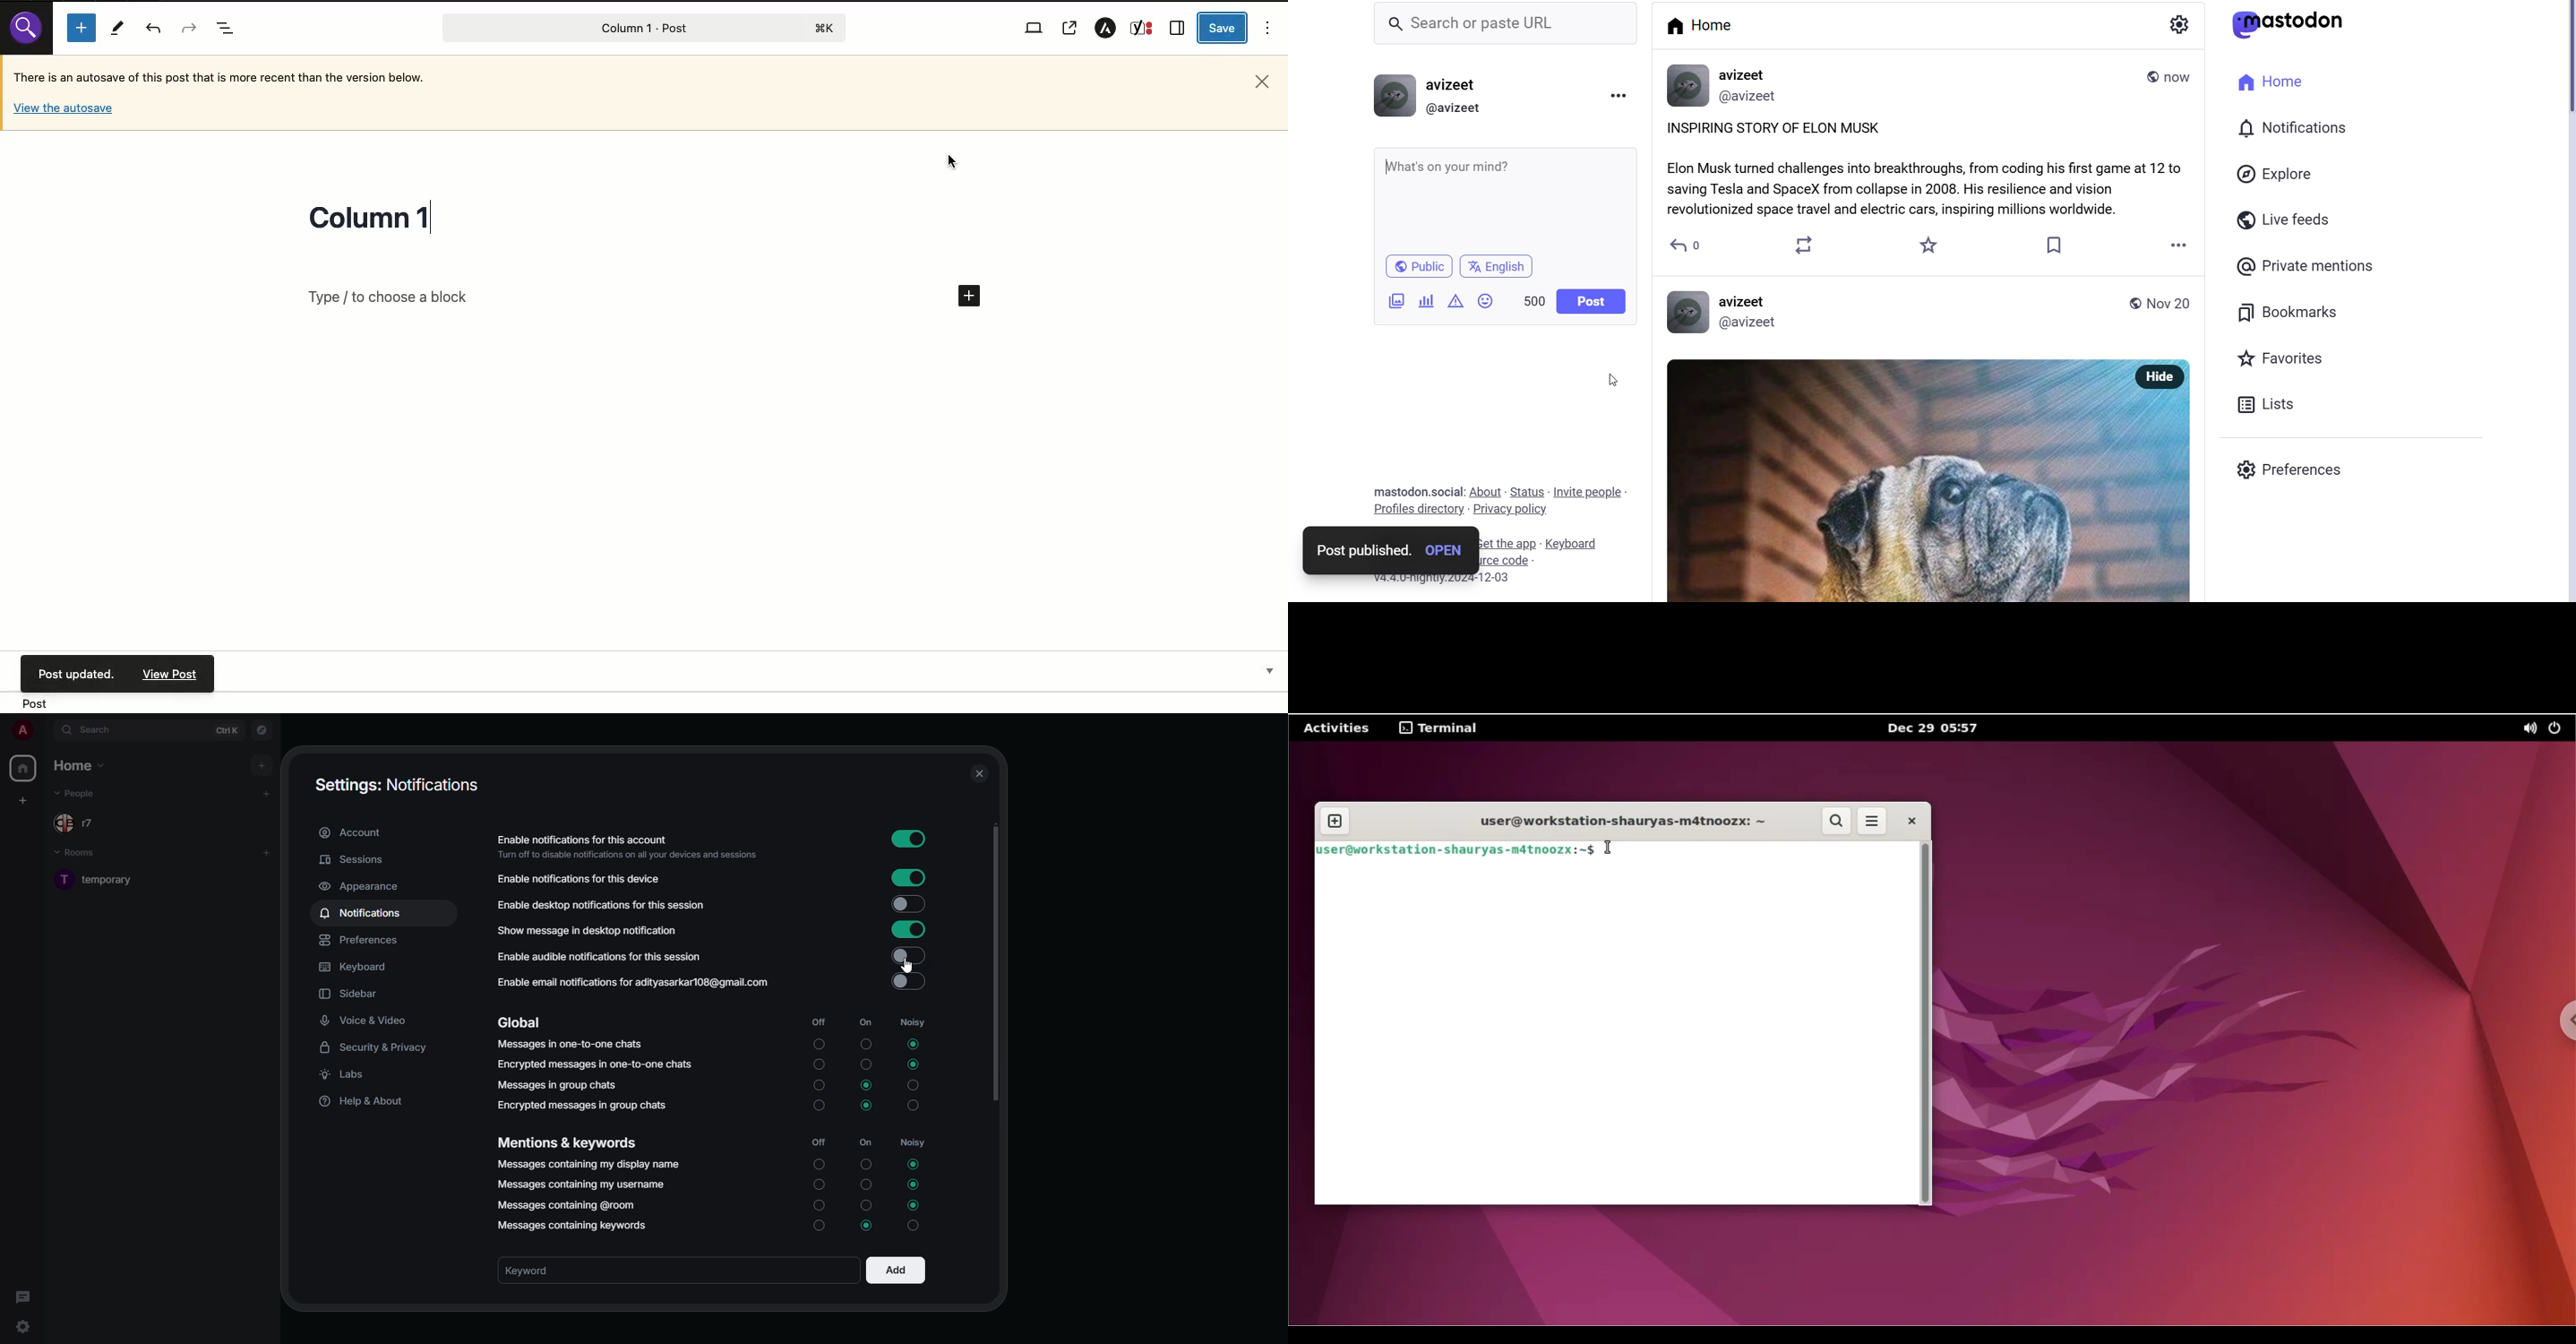 Image resolution: width=2576 pixels, height=1344 pixels. I want to click on Close, so click(1259, 82).